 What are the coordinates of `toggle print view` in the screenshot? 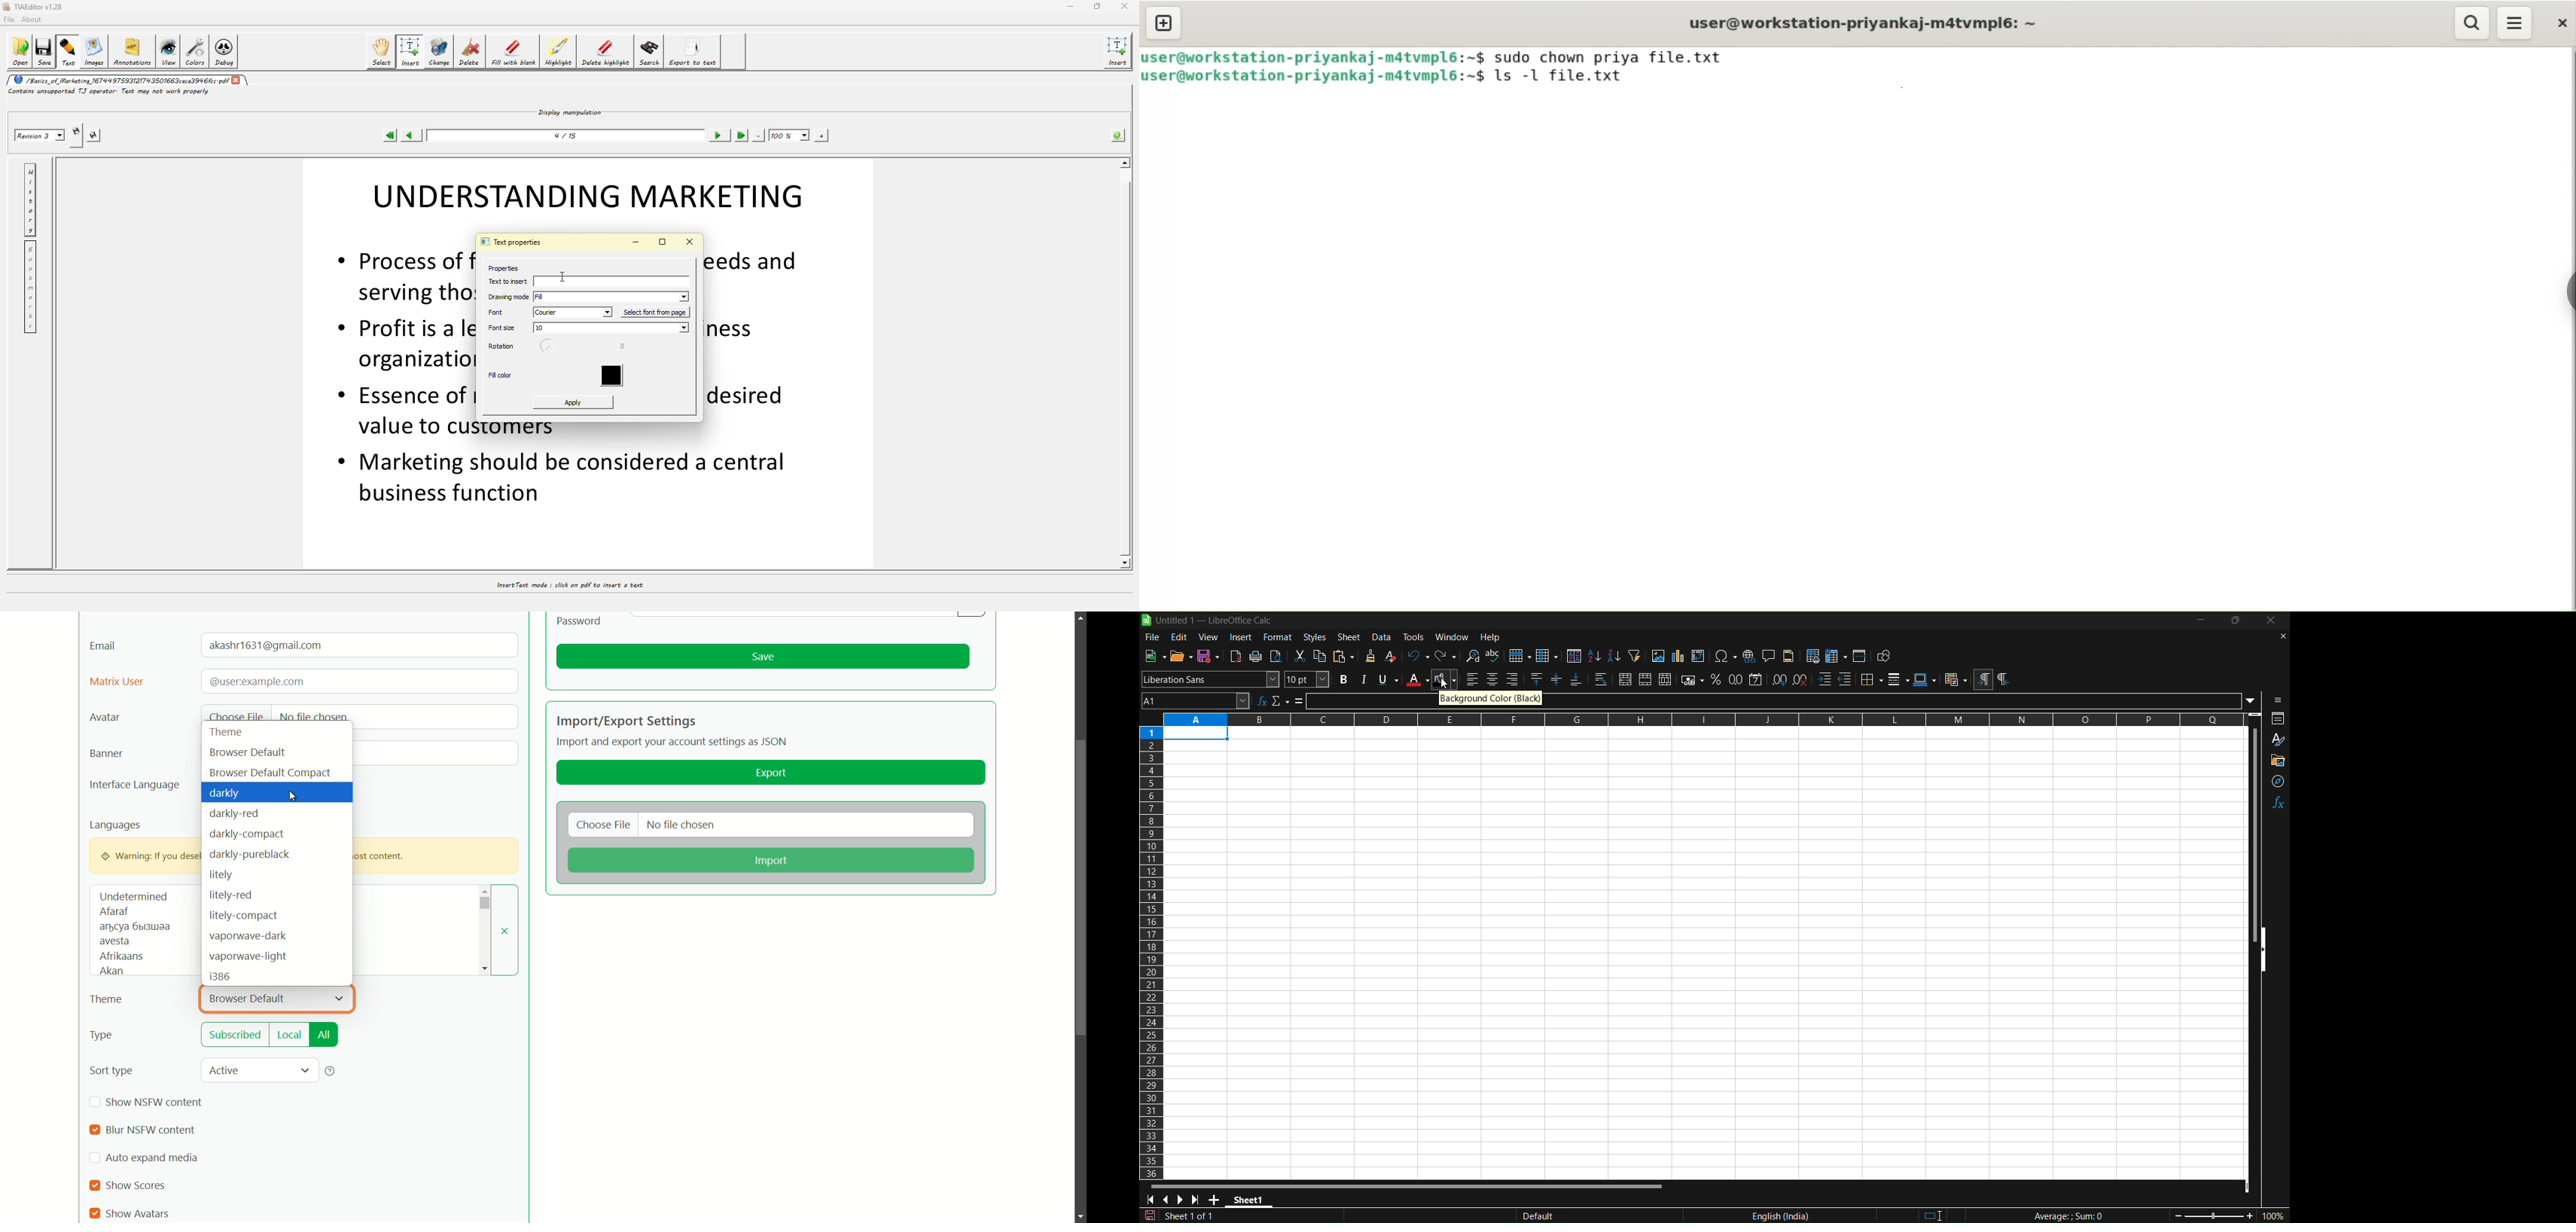 It's located at (1277, 655).